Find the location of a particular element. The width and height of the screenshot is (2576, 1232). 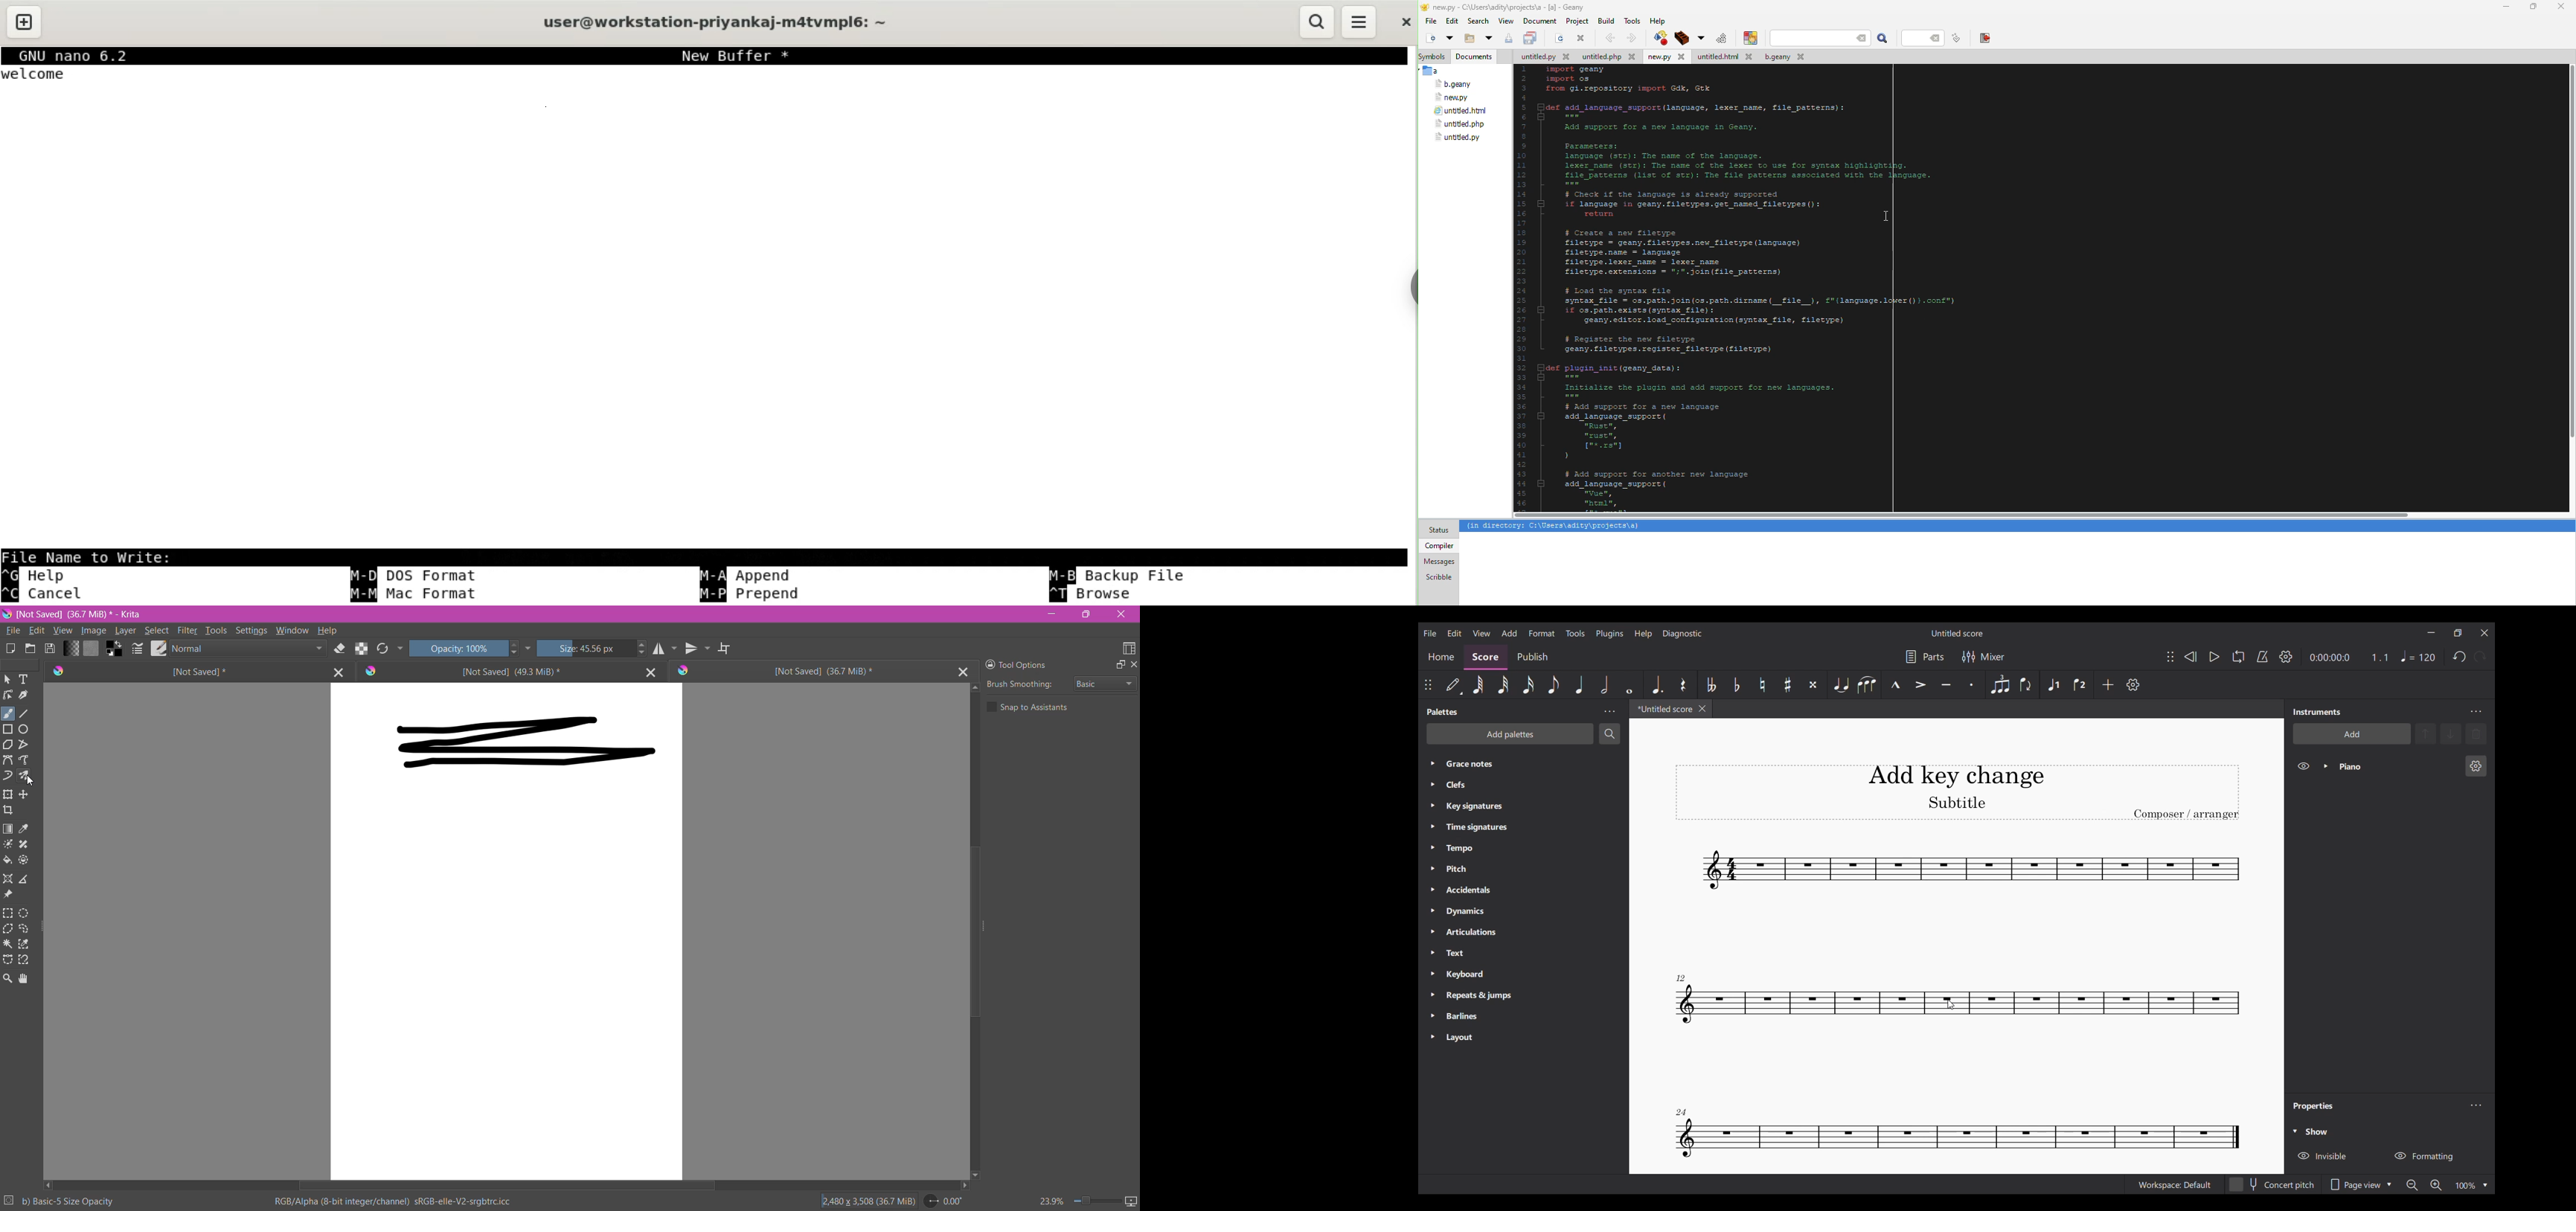

Sample a color from the image or current layer is located at coordinates (27, 829).